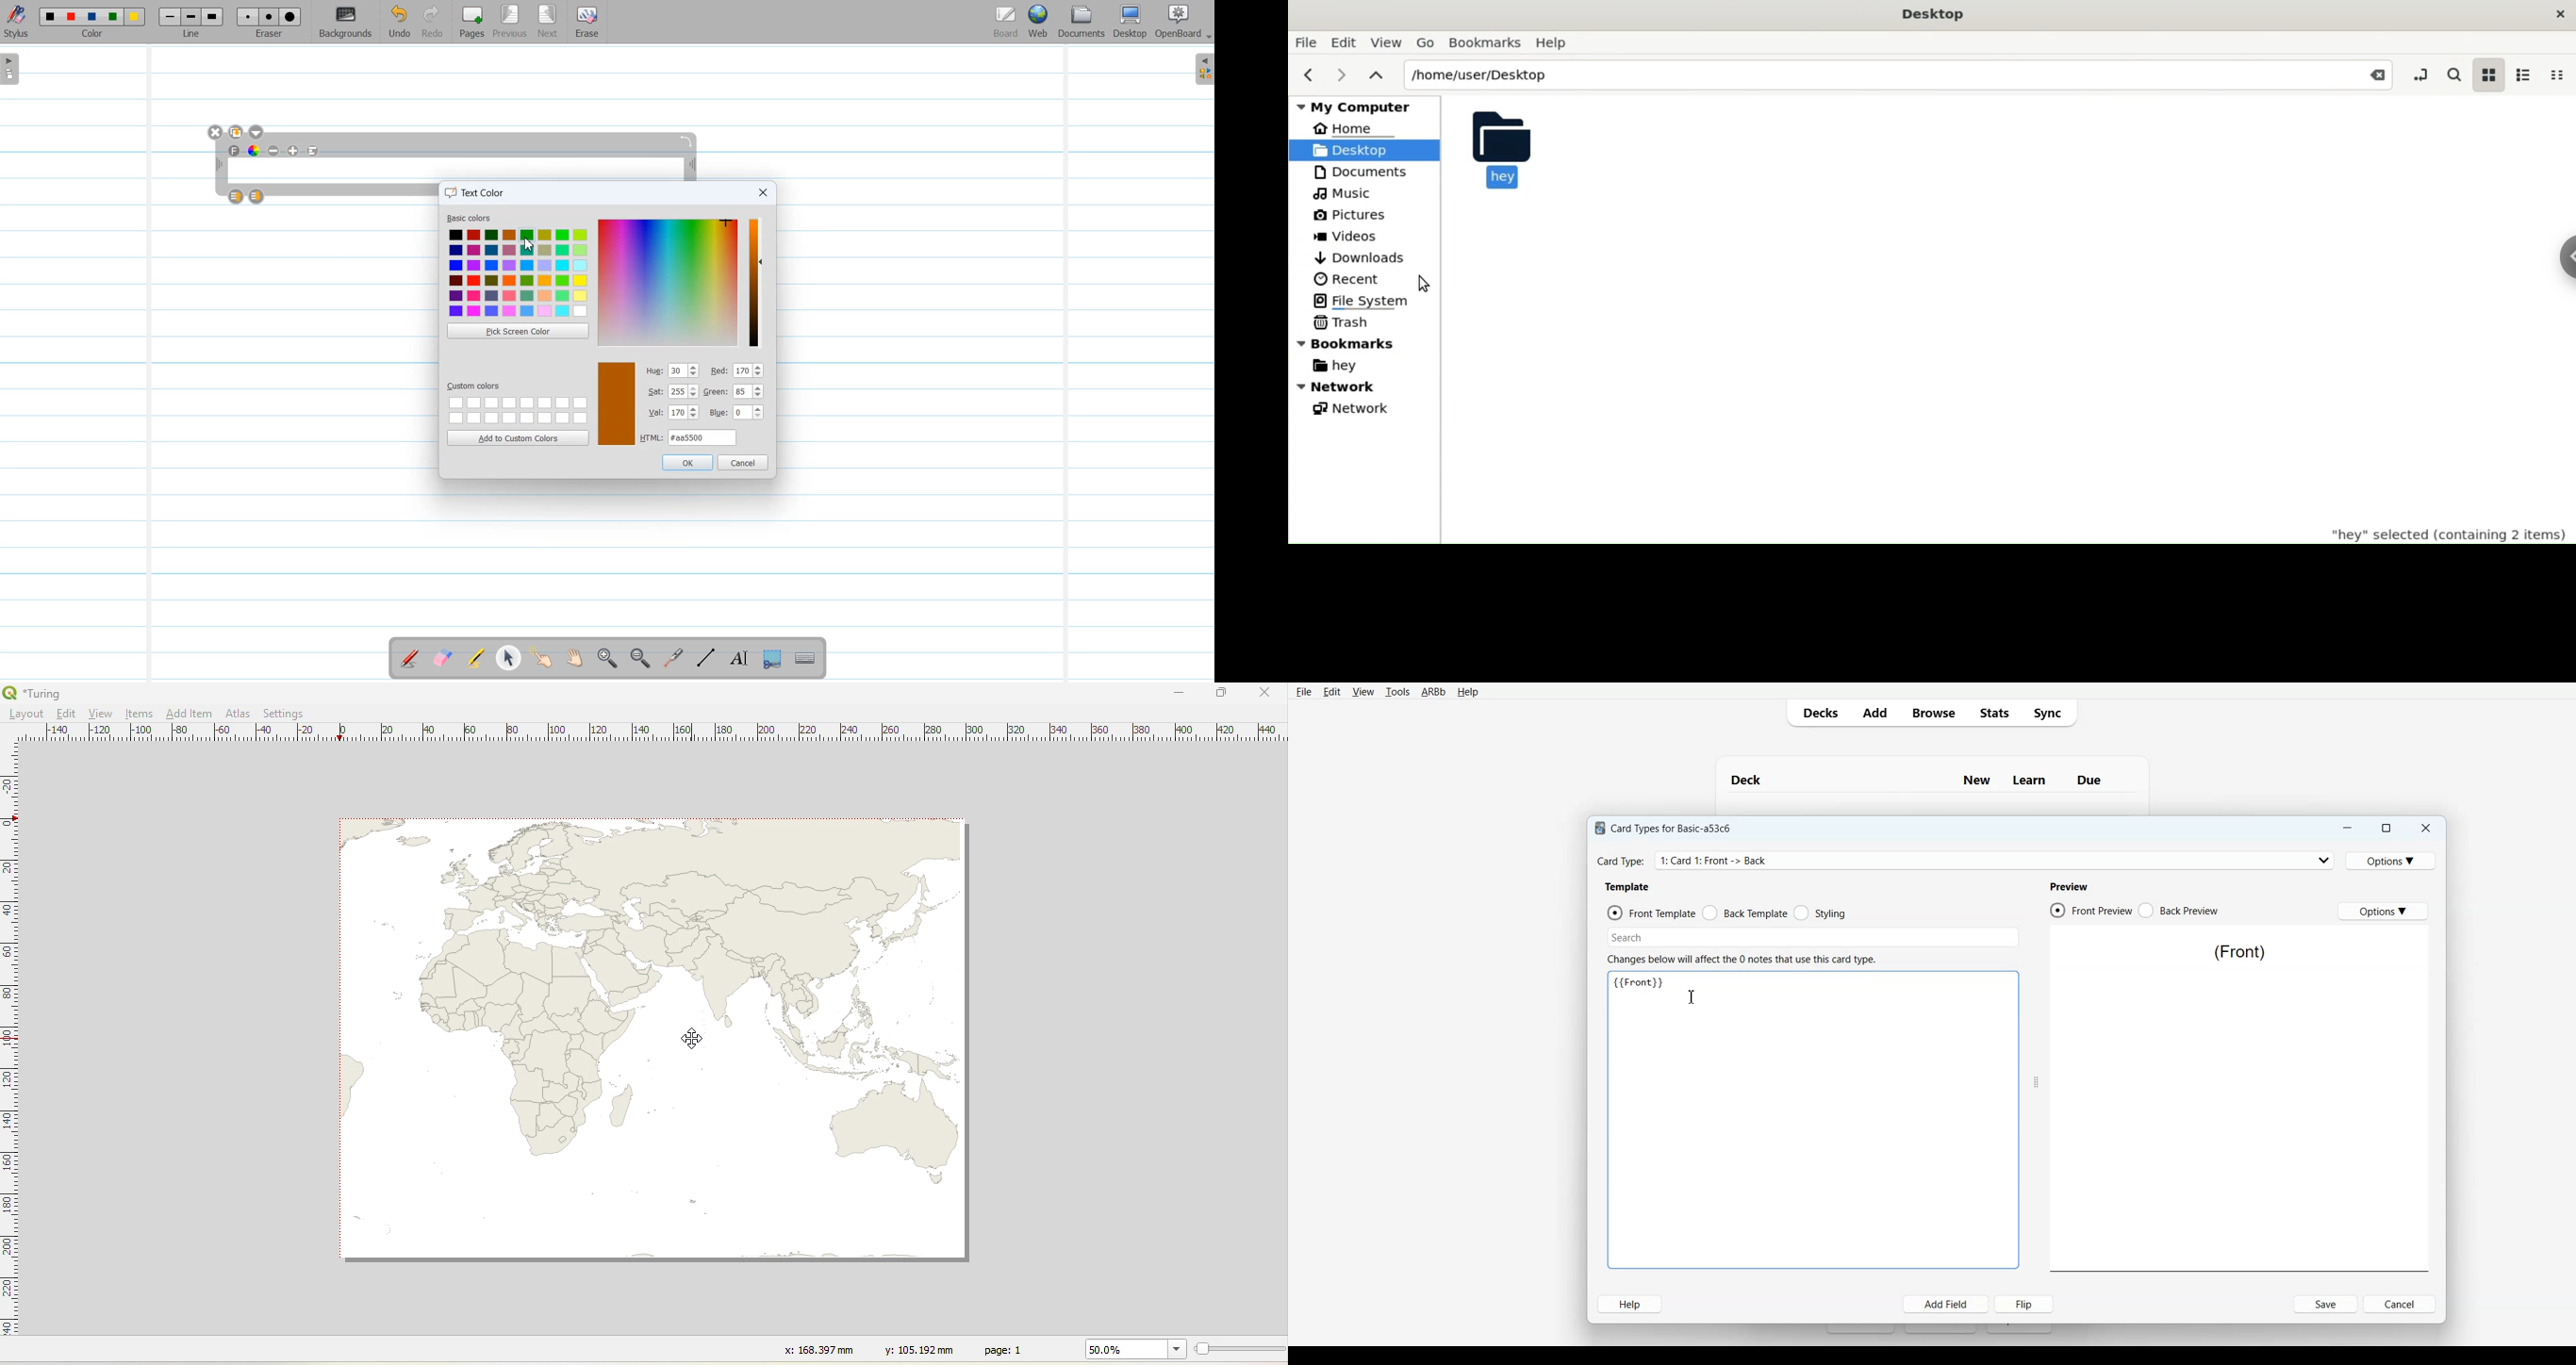  What do you see at coordinates (2383, 911) in the screenshot?
I see `Options` at bounding box center [2383, 911].